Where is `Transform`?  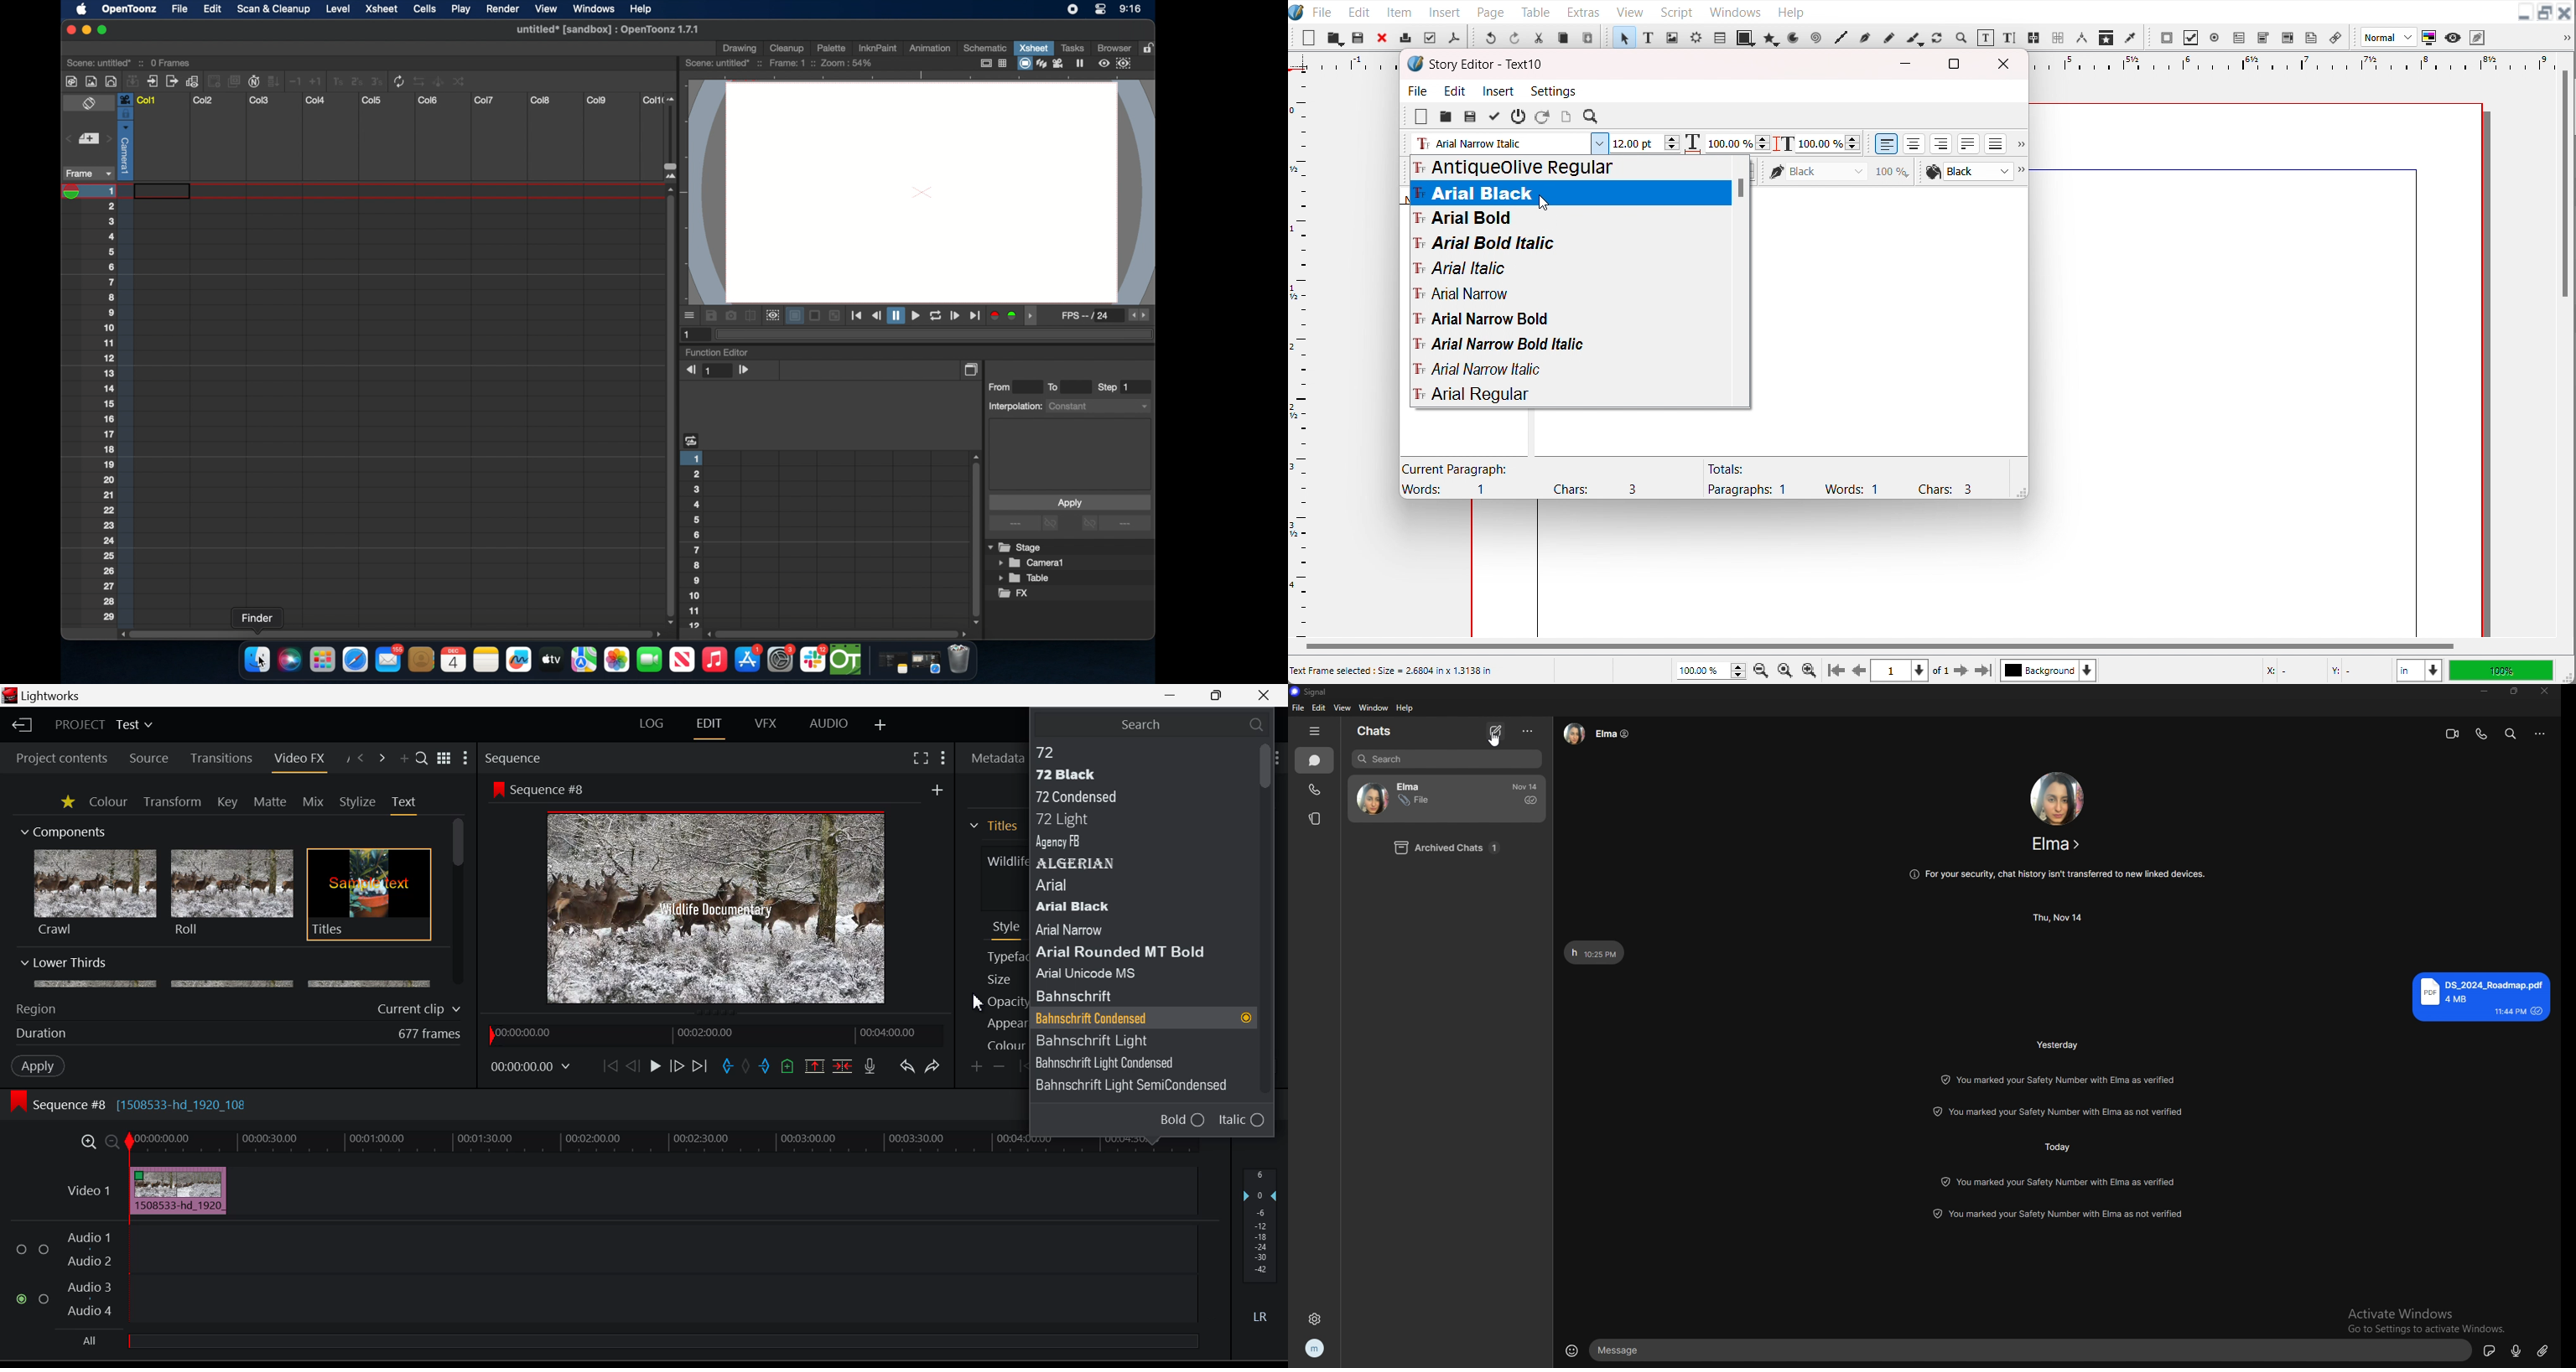 Transform is located at coordinates (174, 803).